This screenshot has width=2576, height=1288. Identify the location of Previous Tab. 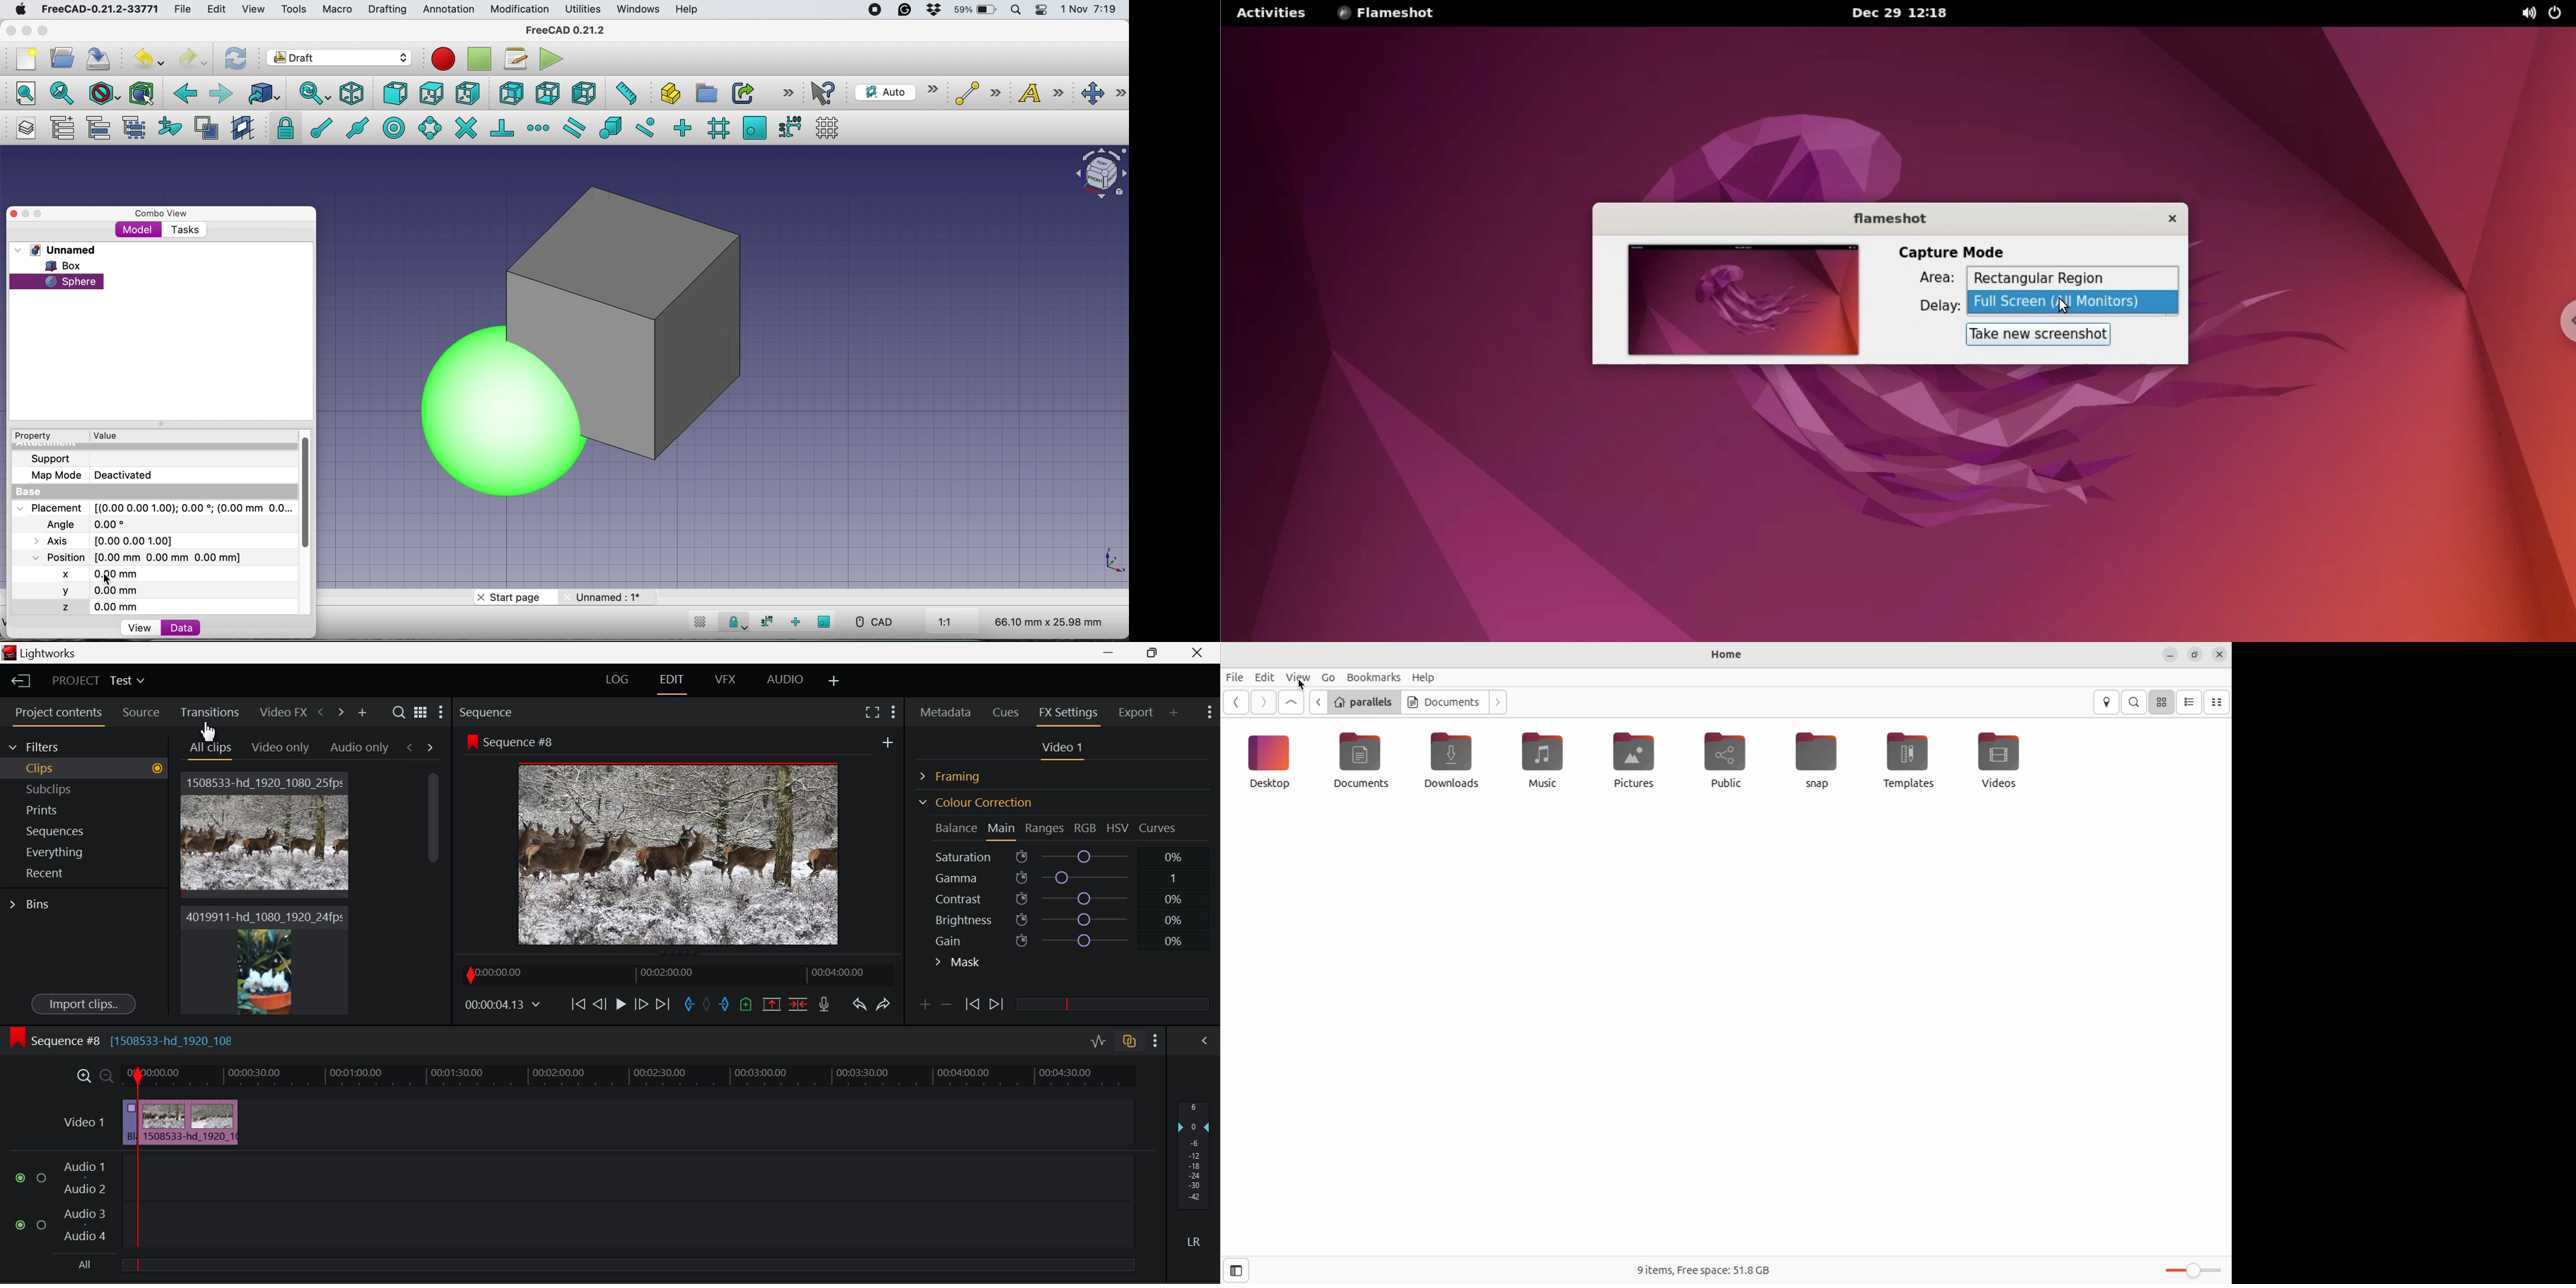
(412, 747).